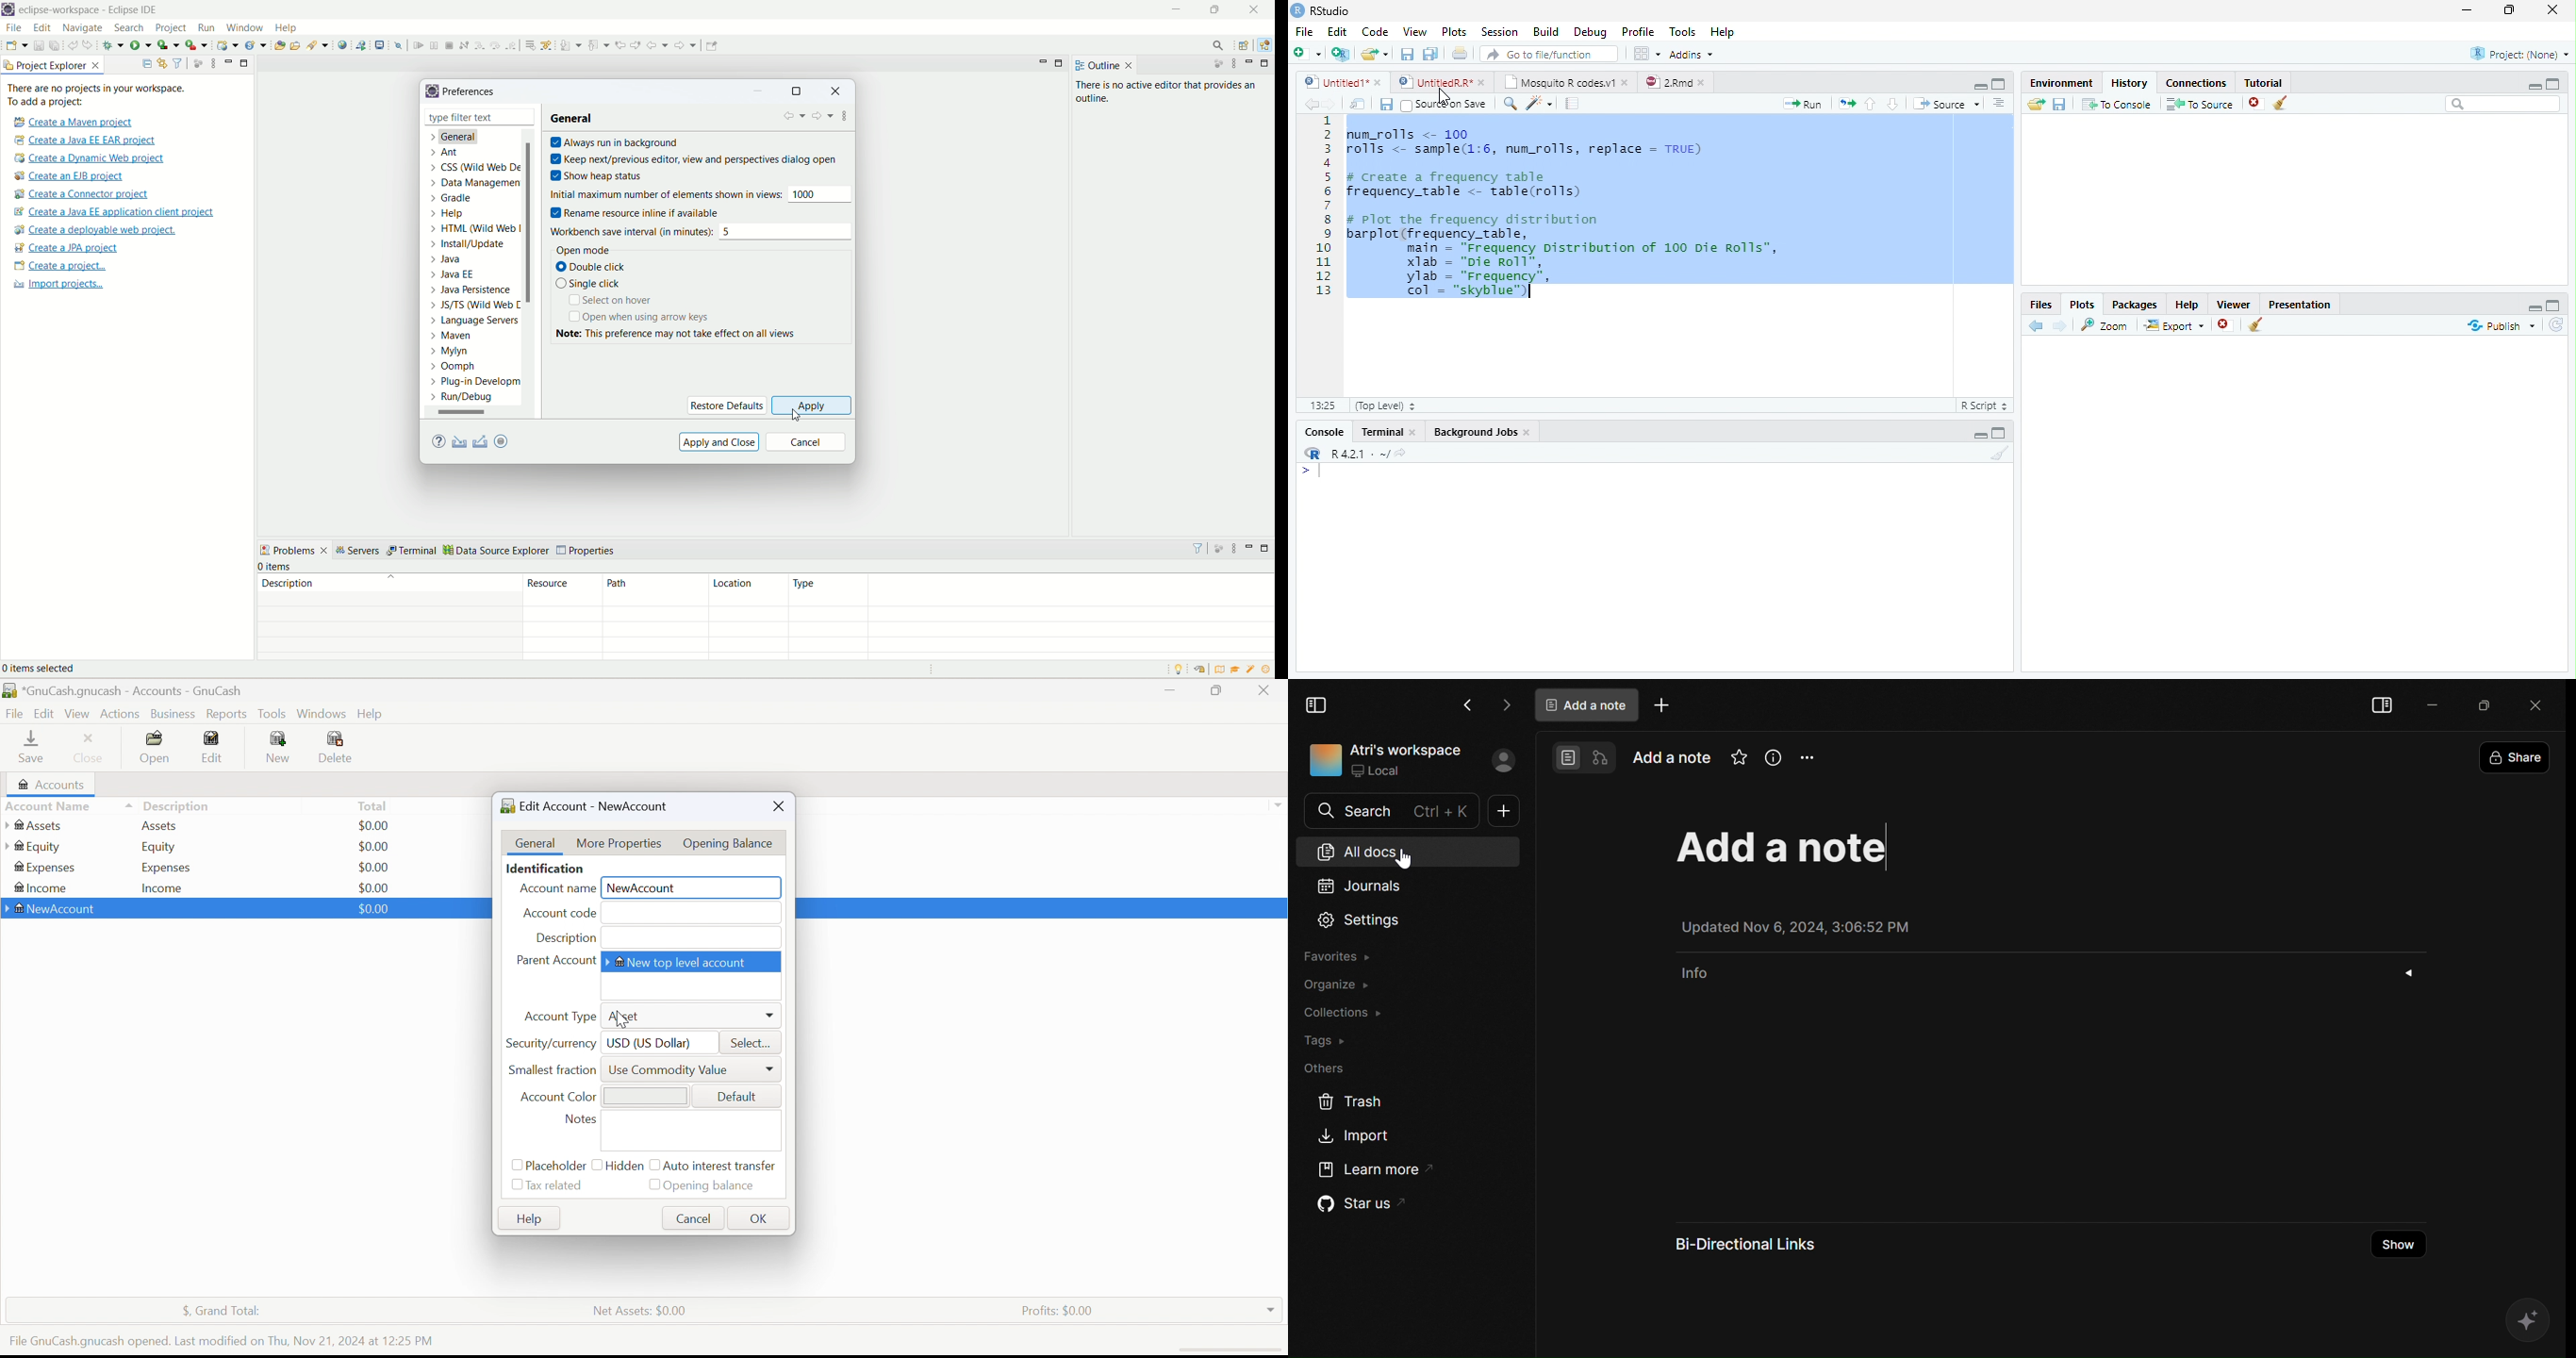 The image size is (2576, 1372). I want to click on Go to next section of code, so click(1893, 104).